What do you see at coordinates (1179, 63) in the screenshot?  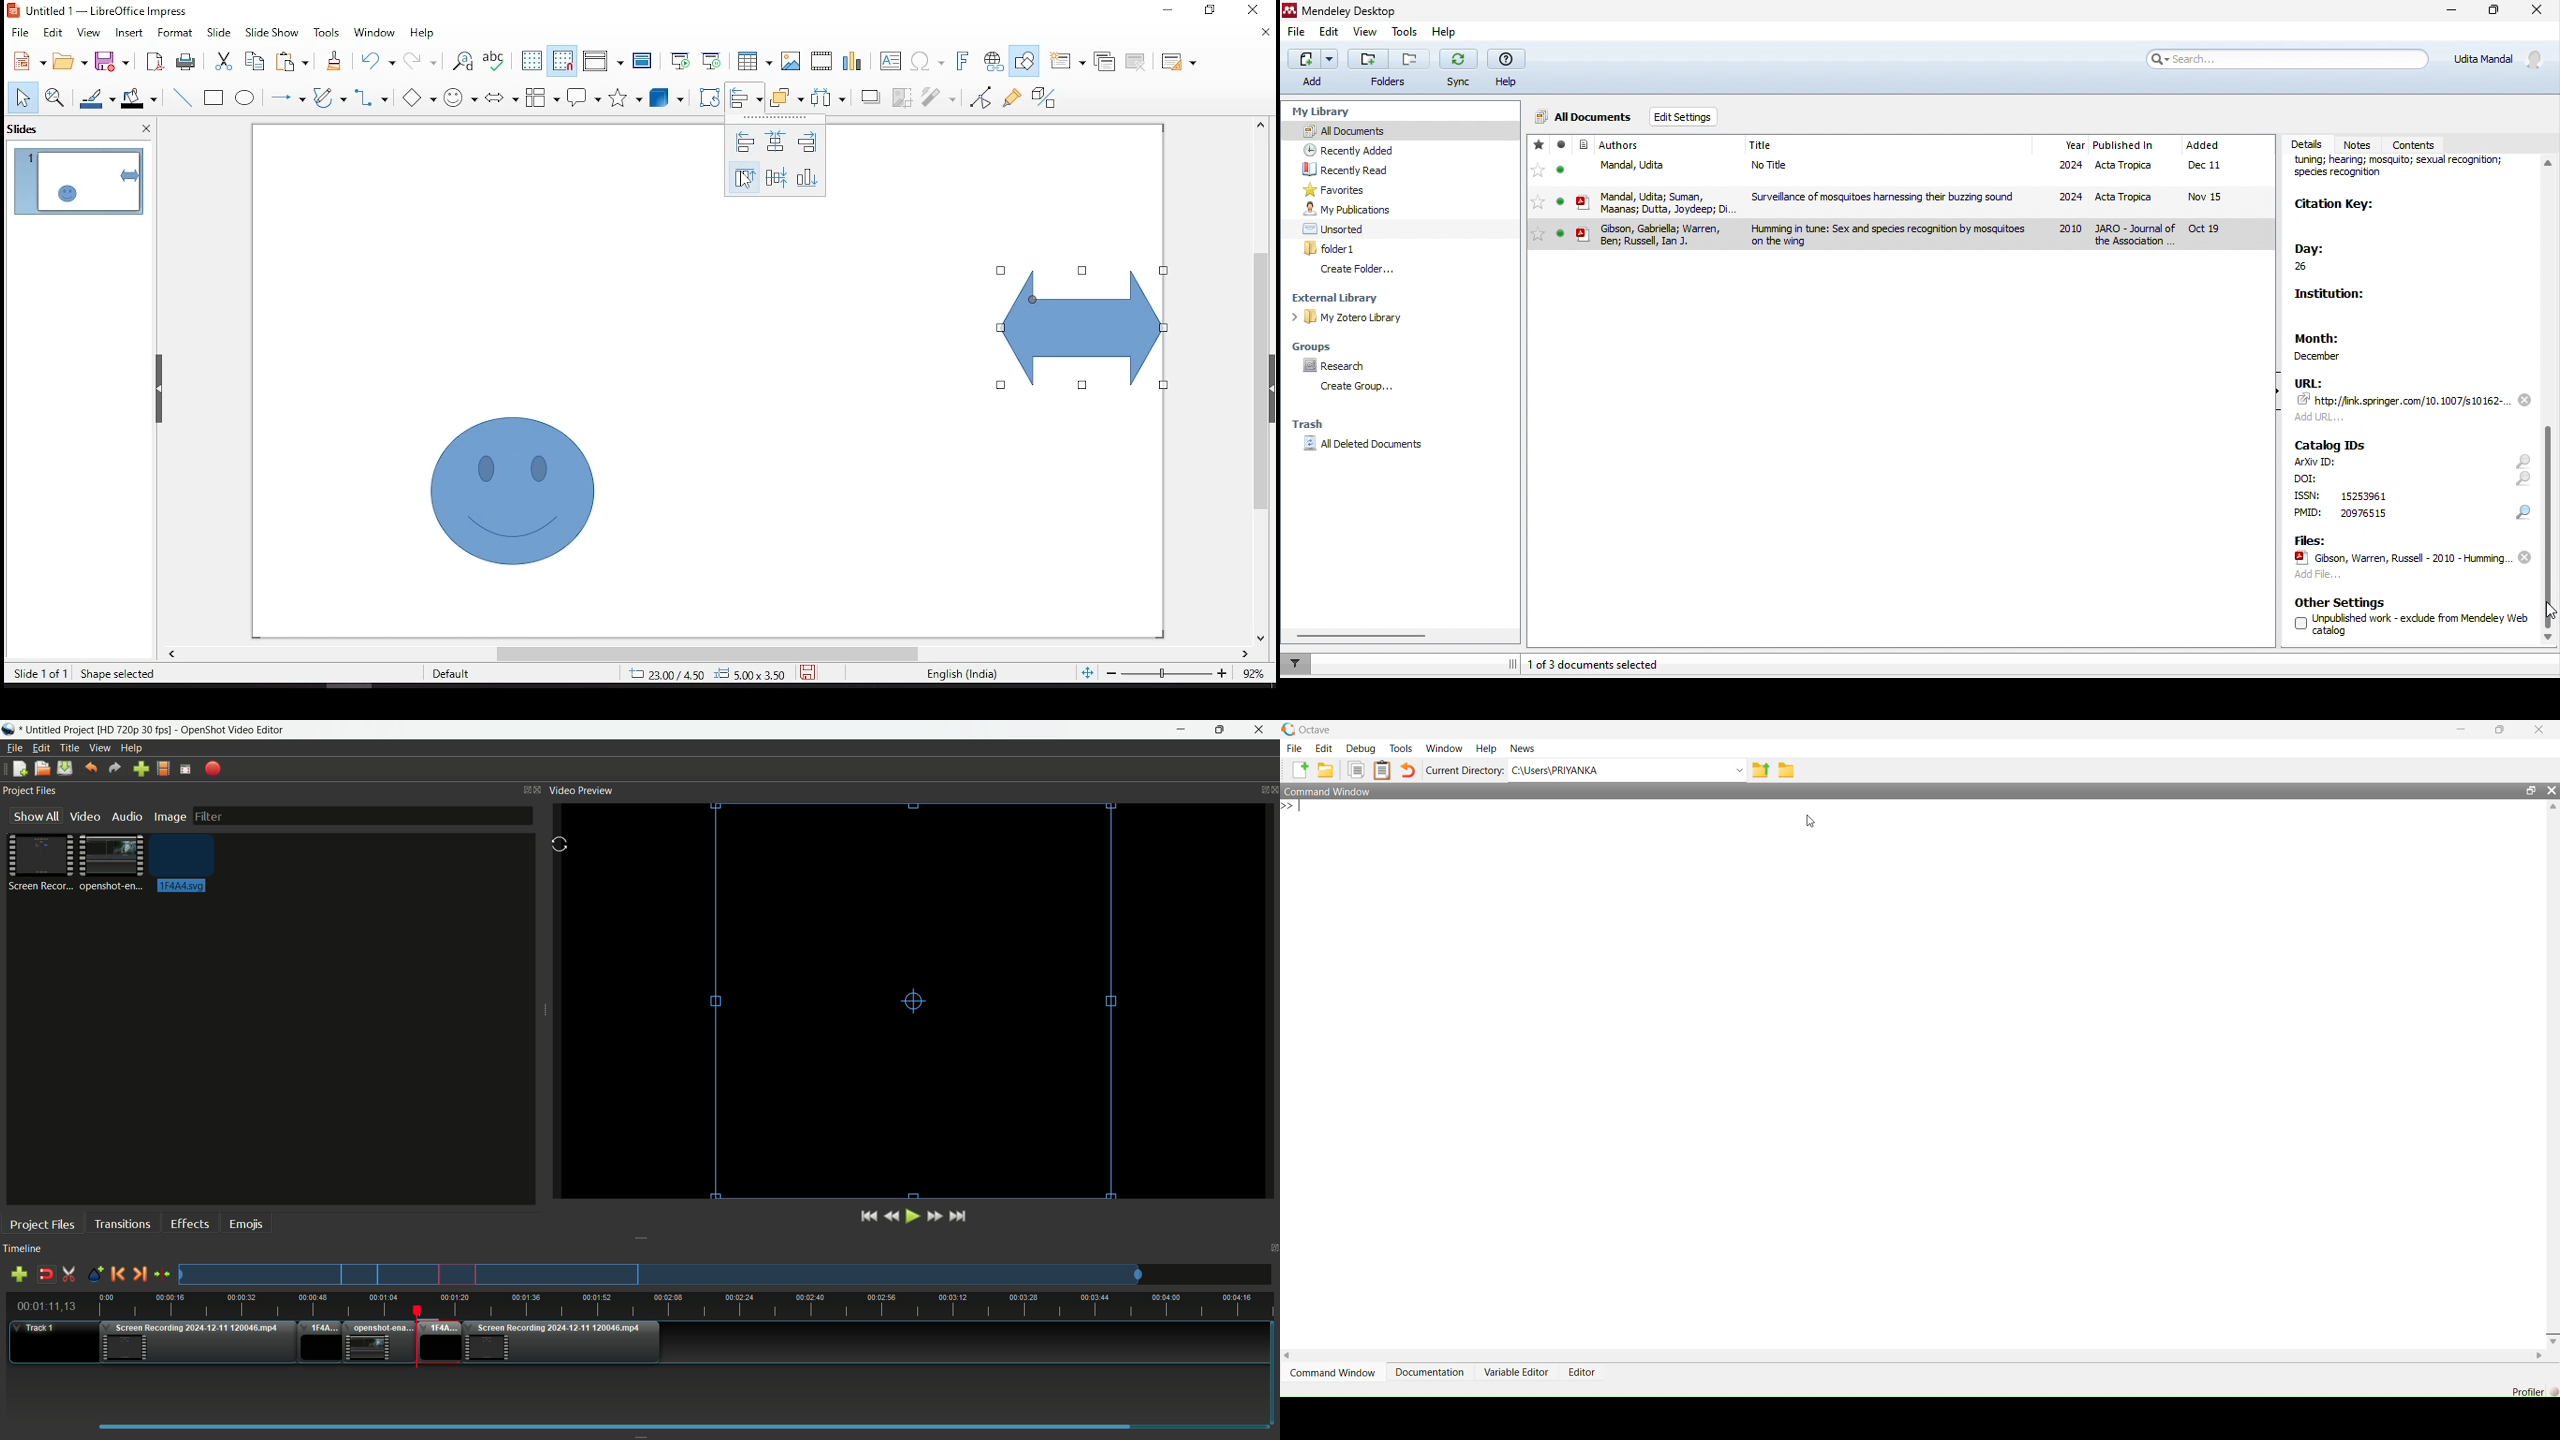 I see `slide layout` at bounding box center [1179, 63].